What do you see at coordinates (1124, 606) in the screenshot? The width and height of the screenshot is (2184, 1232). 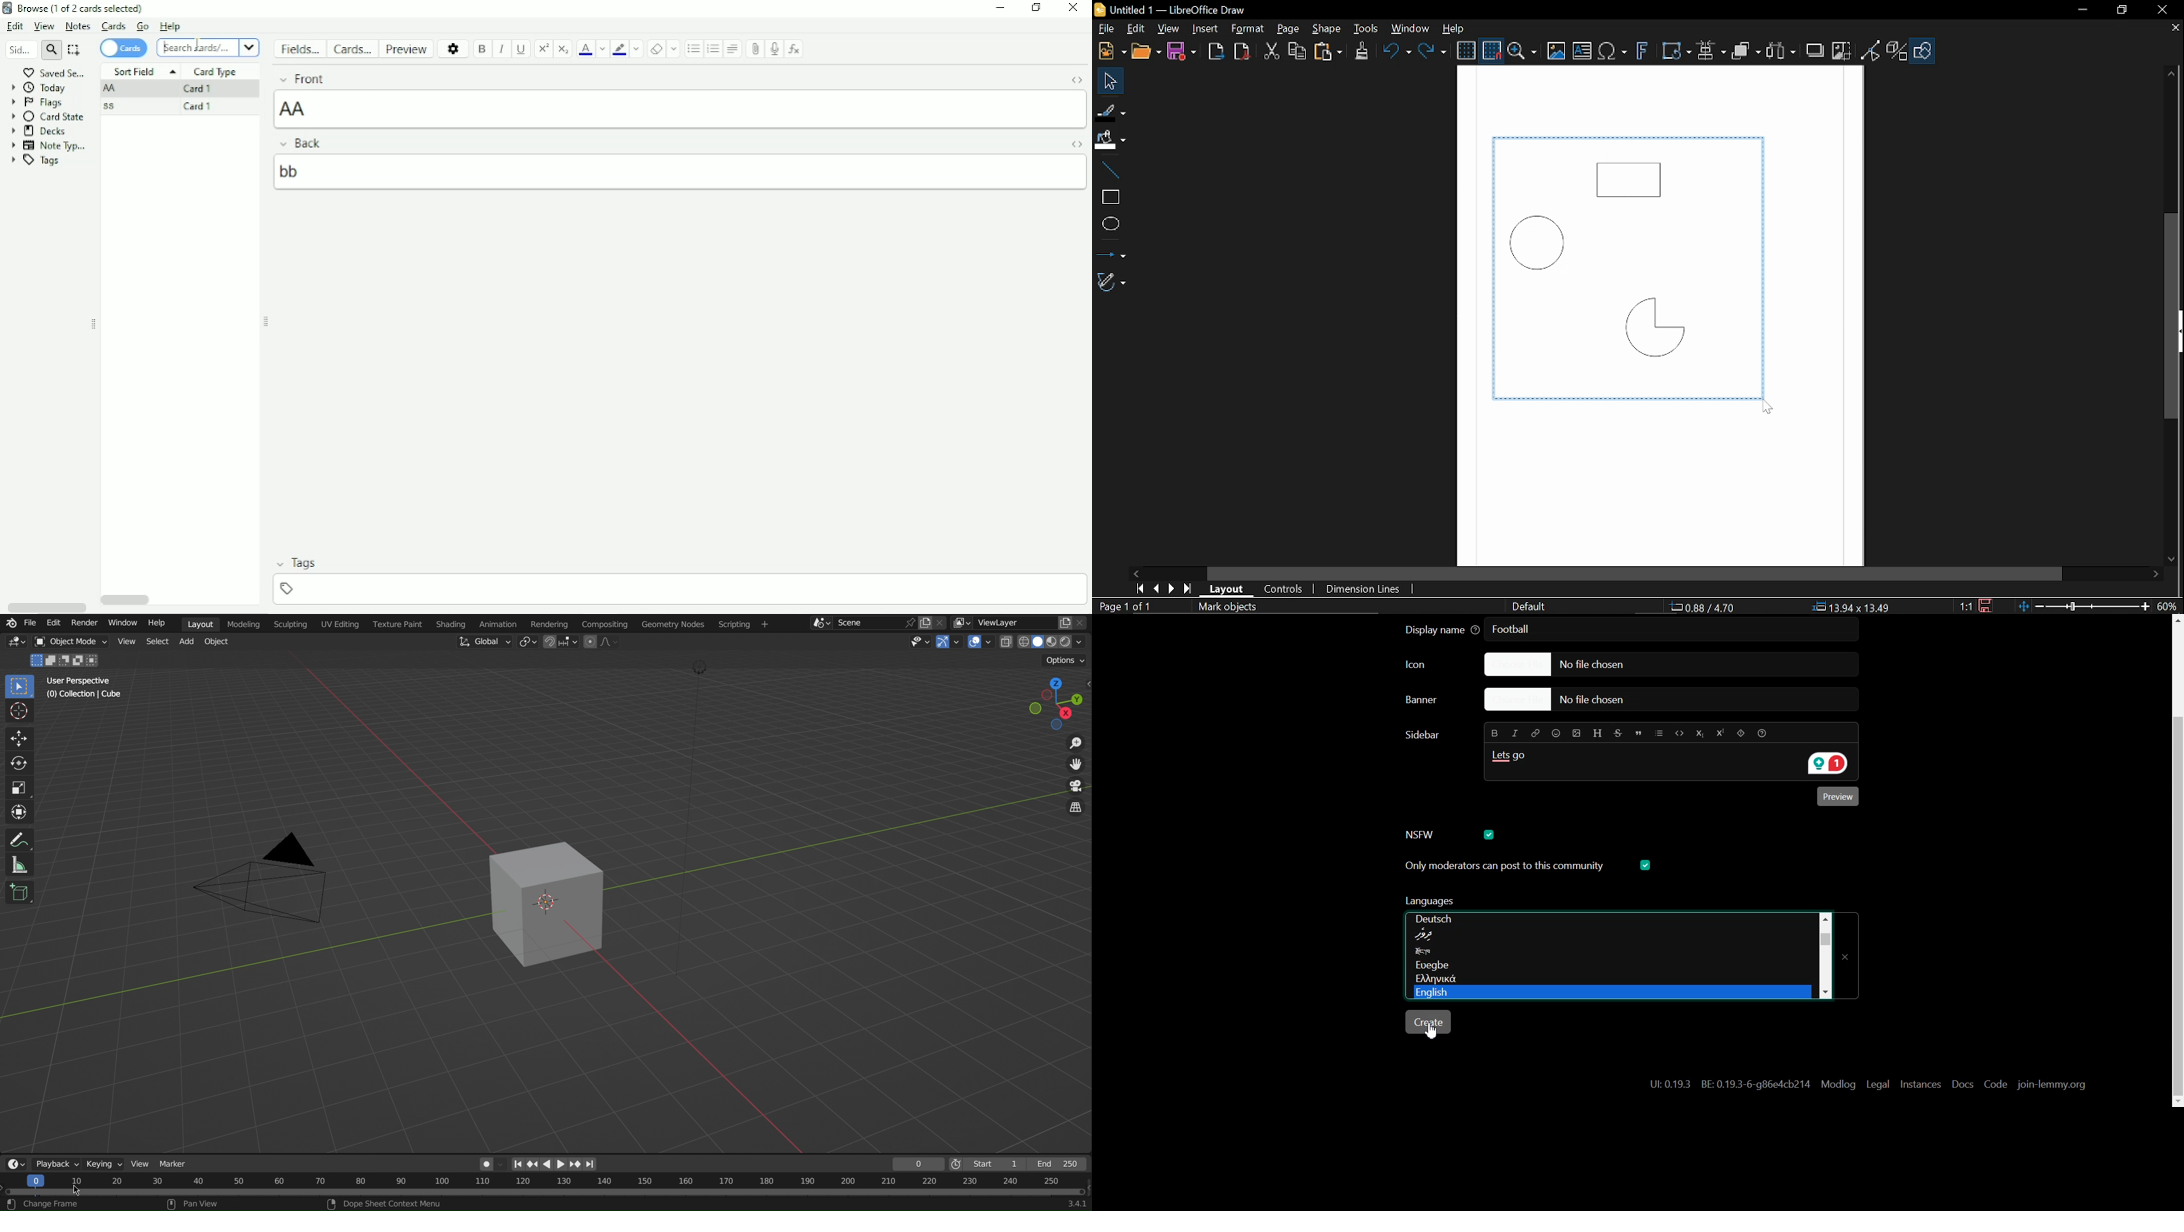 I see `Page 1 of 1` at bounding box center [1124, 606].